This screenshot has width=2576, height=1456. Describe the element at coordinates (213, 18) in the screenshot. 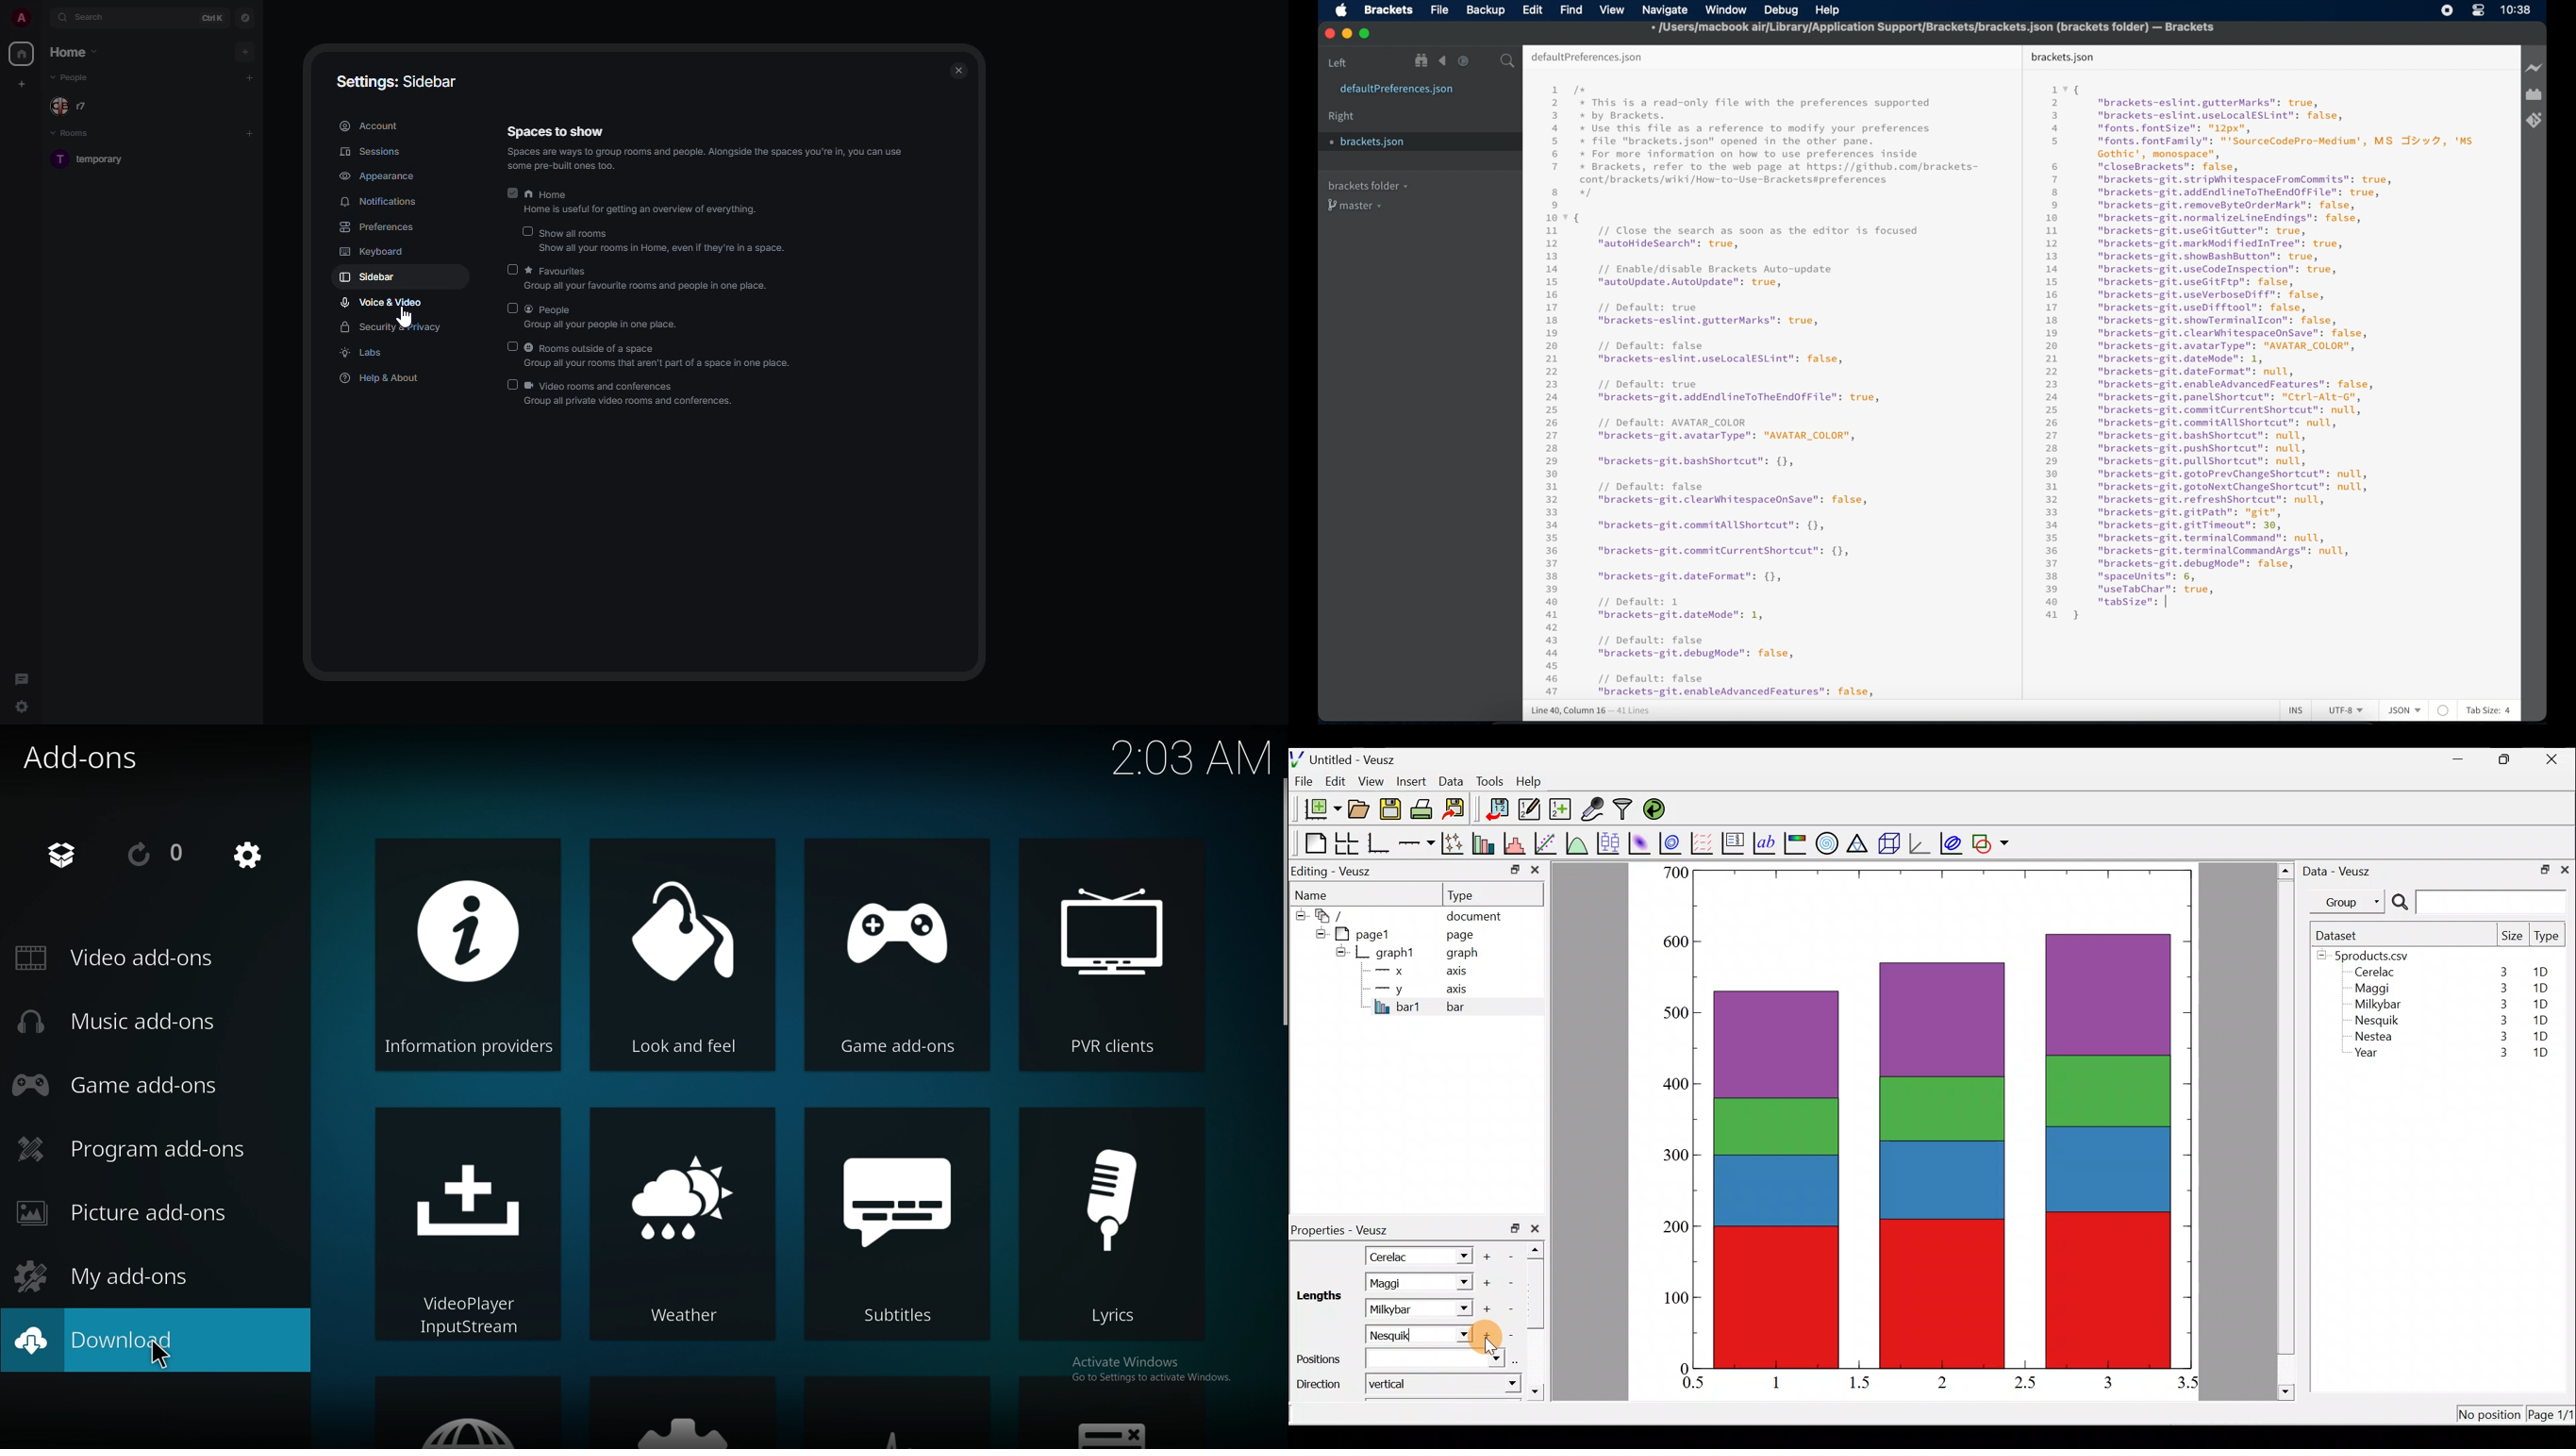

I see `ctrl K` at that location.